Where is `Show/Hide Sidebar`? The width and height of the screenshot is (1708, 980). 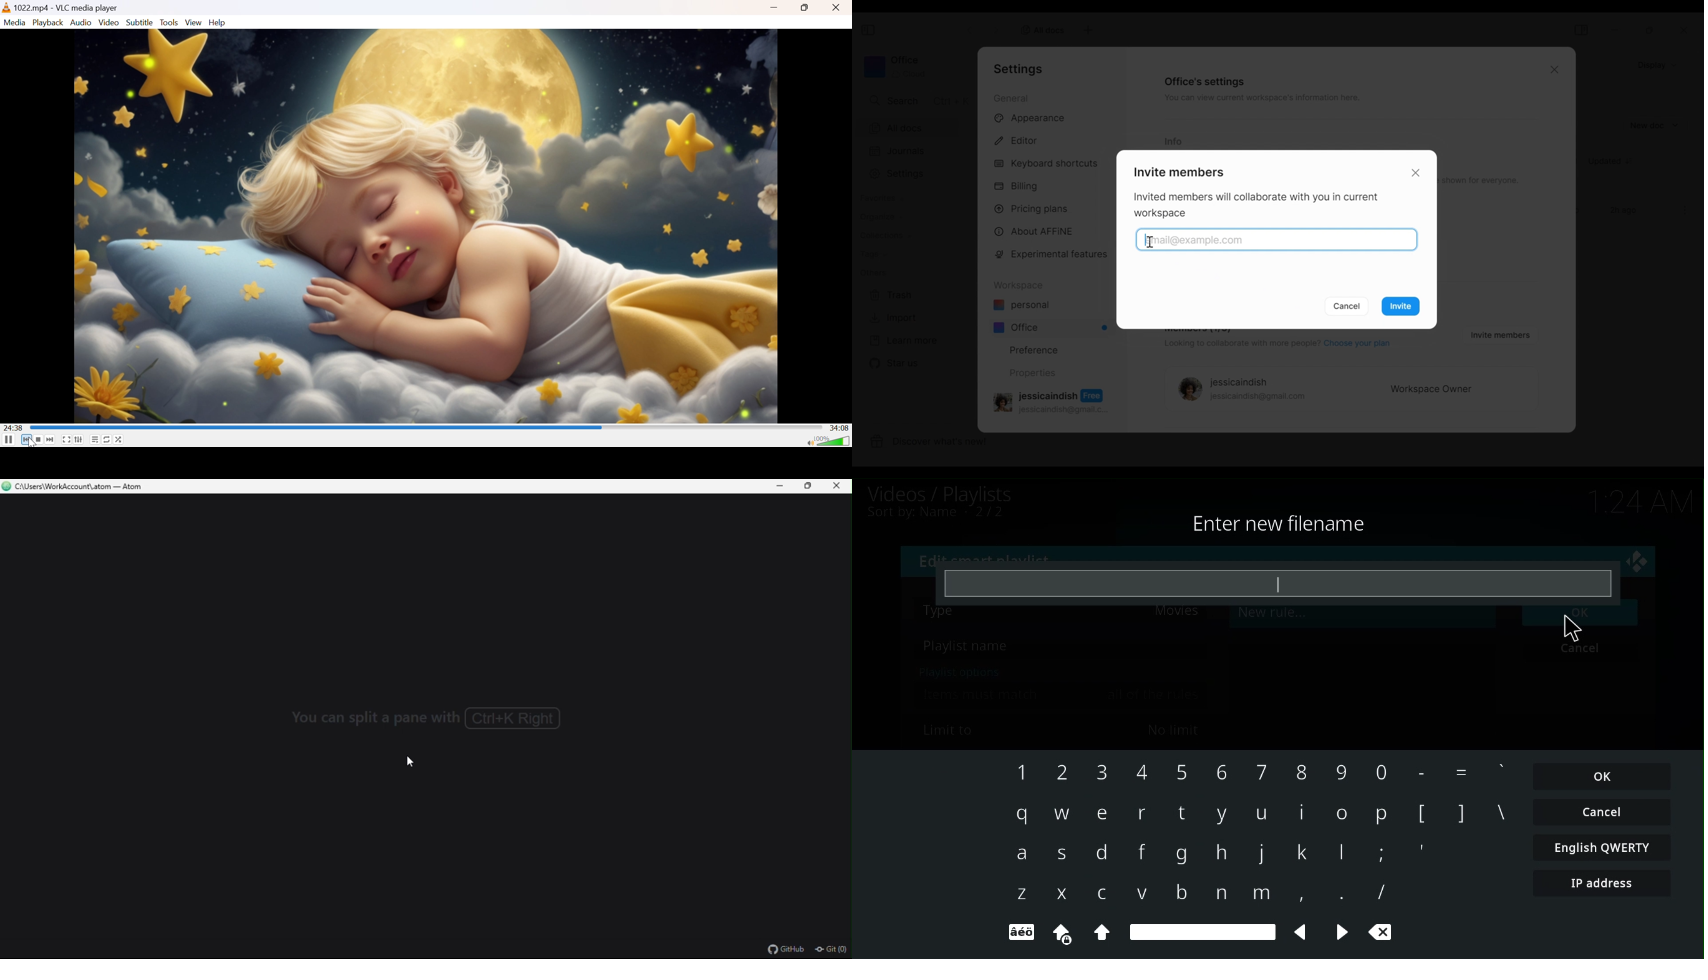
Show/Hide Sidebar is located at coordinates (869, 31).